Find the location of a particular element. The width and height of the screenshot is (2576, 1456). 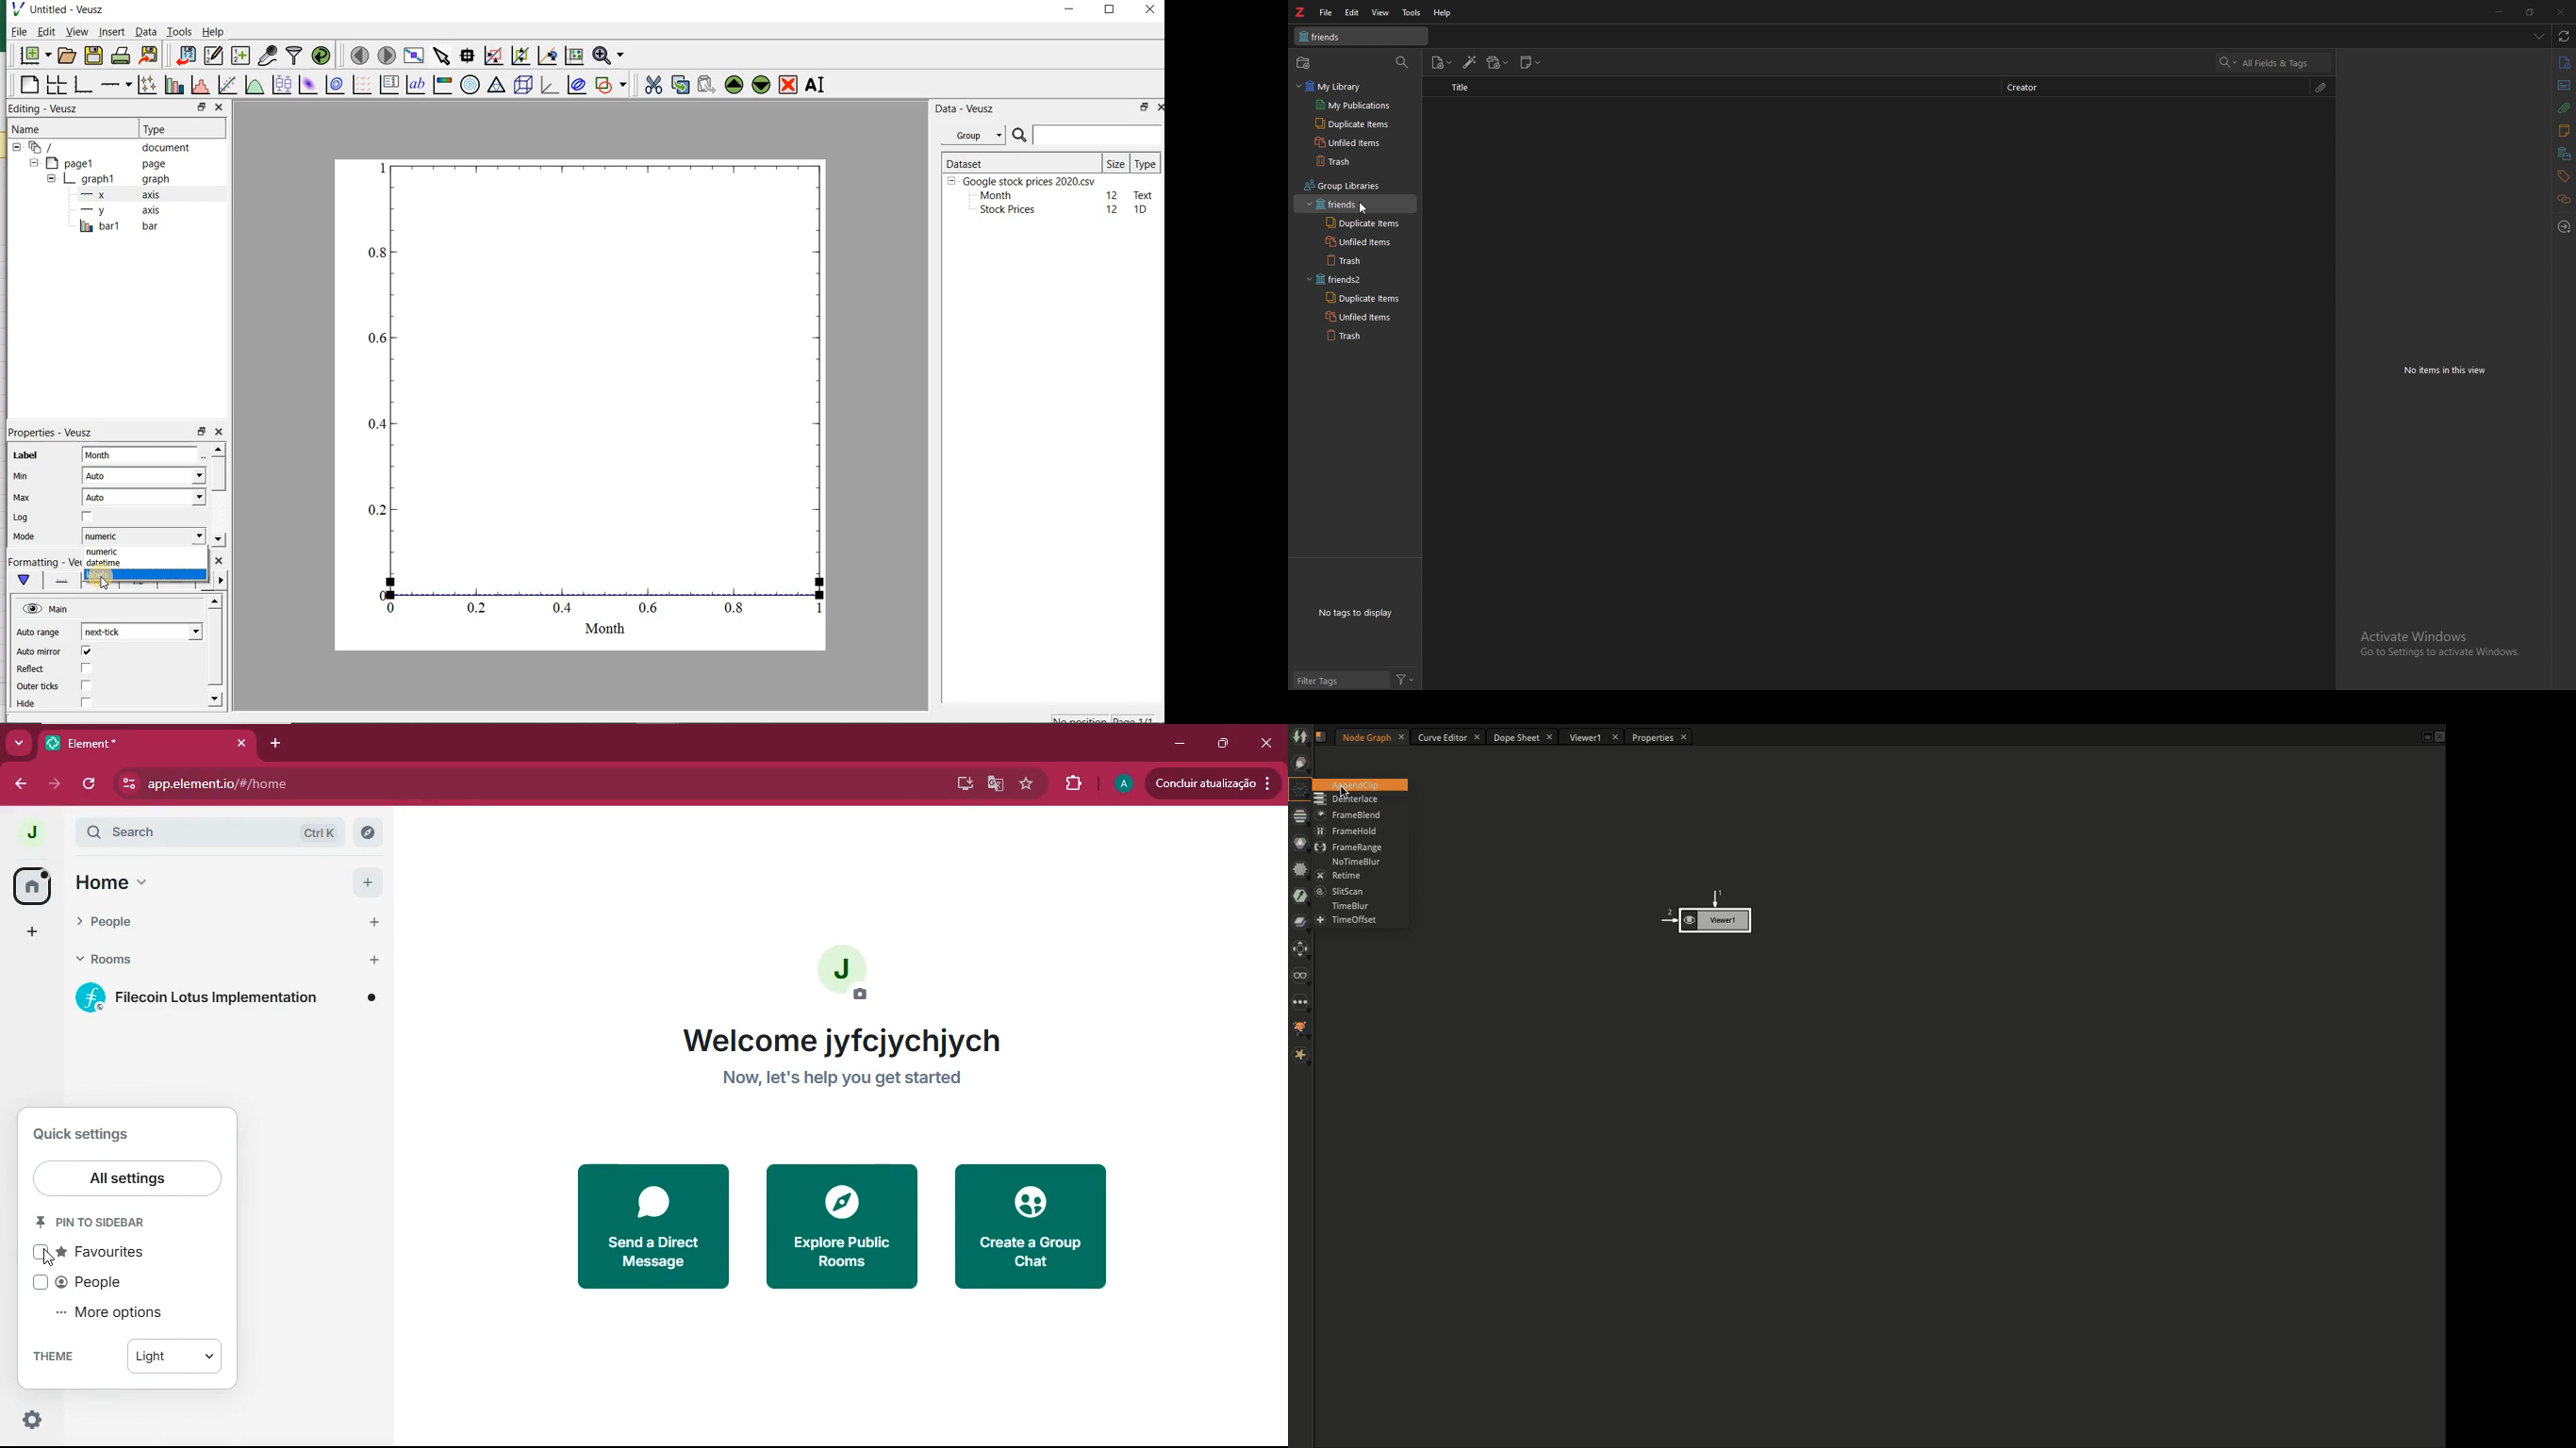

move the selected widget up is located at coordinates (735, 85).